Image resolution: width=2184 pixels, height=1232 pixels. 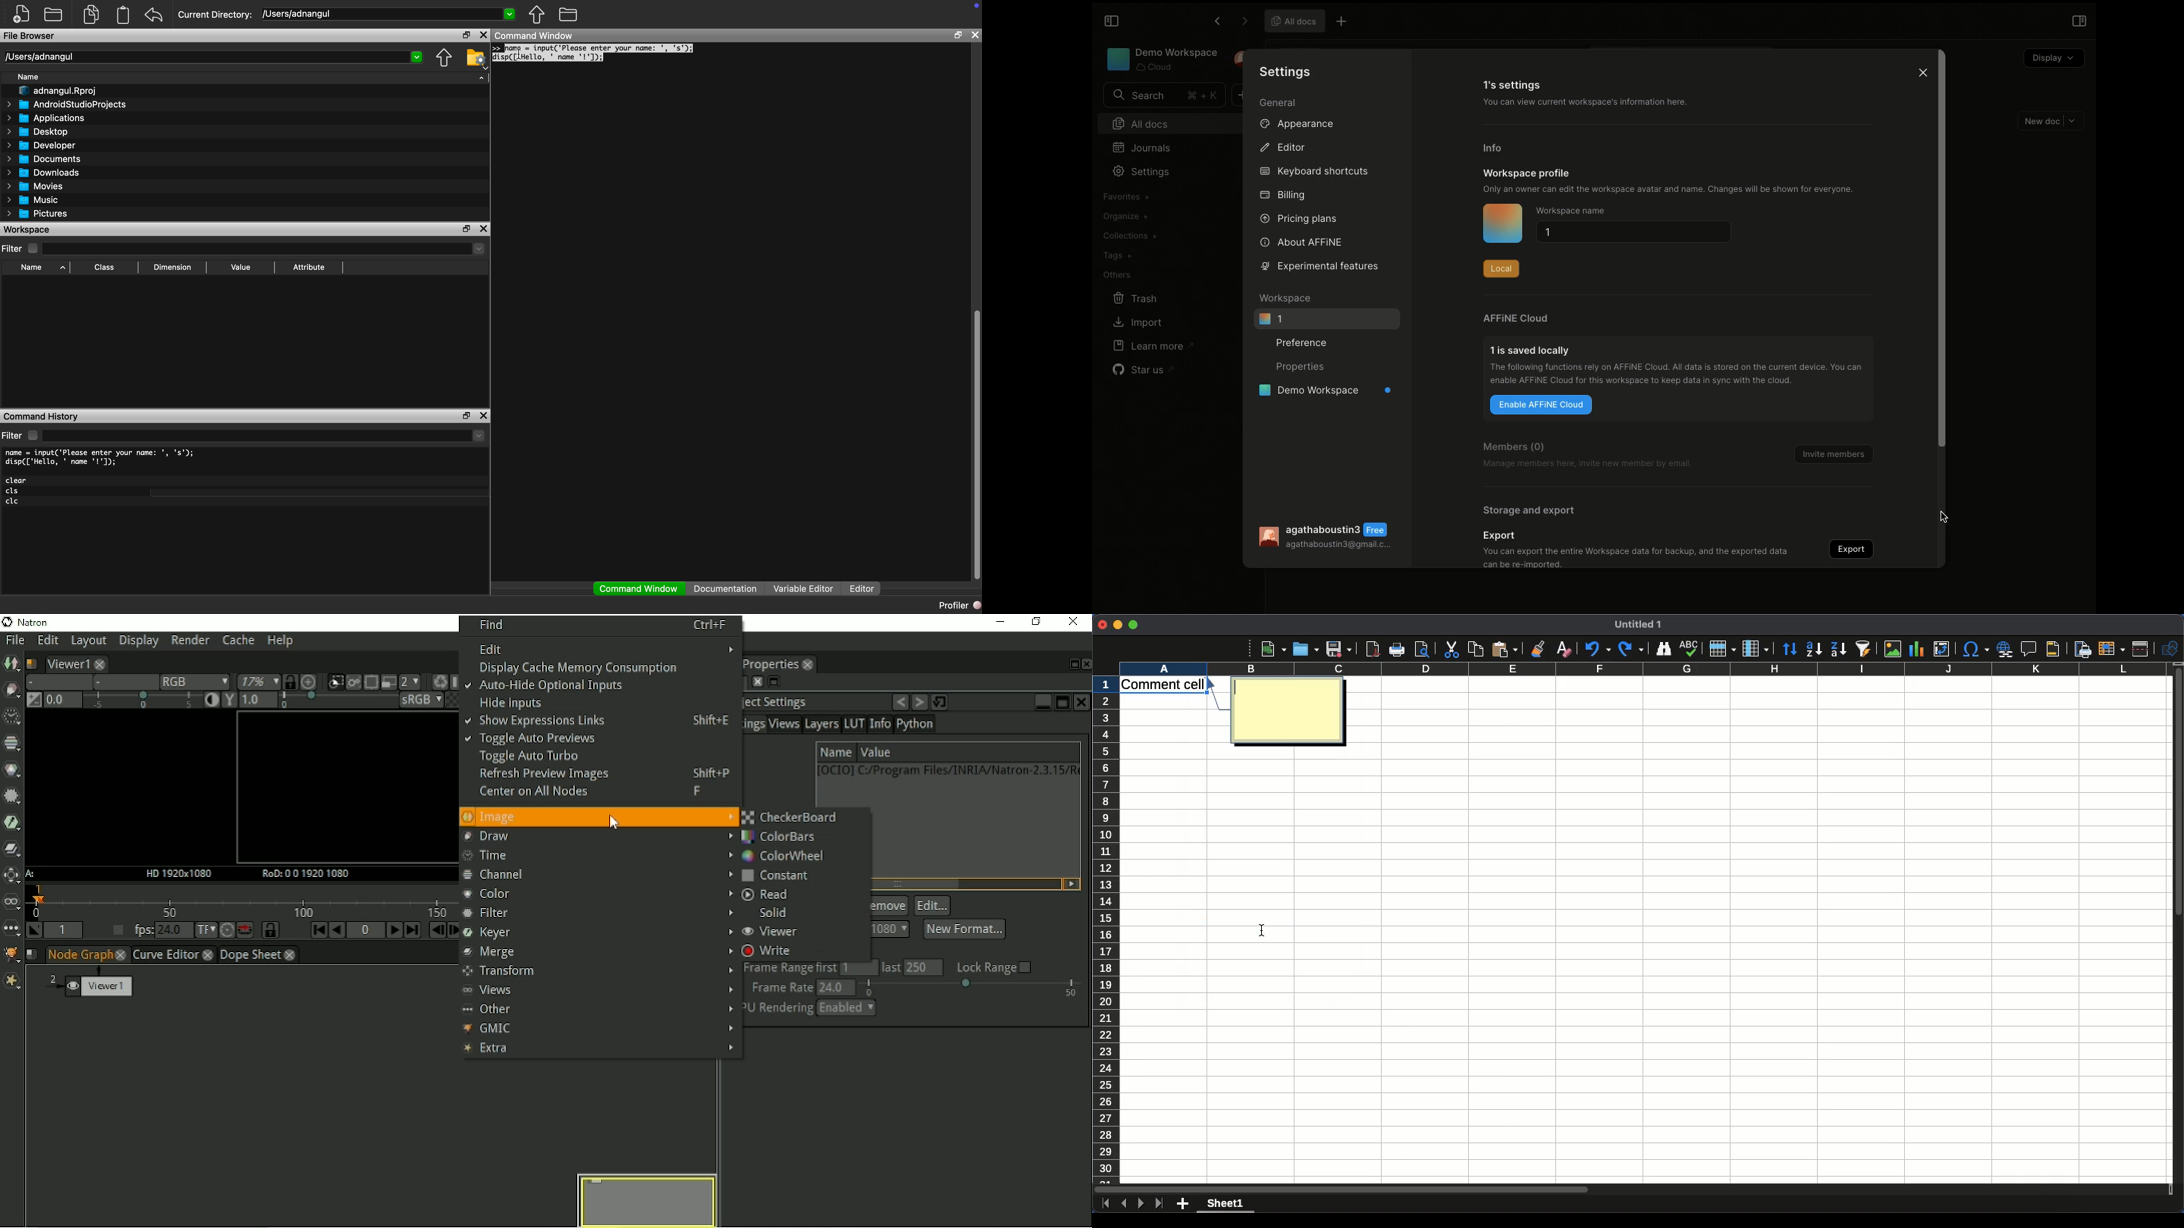 I want to click on agathaboustin3@gmail.c..., so click(x=1340, y=547).